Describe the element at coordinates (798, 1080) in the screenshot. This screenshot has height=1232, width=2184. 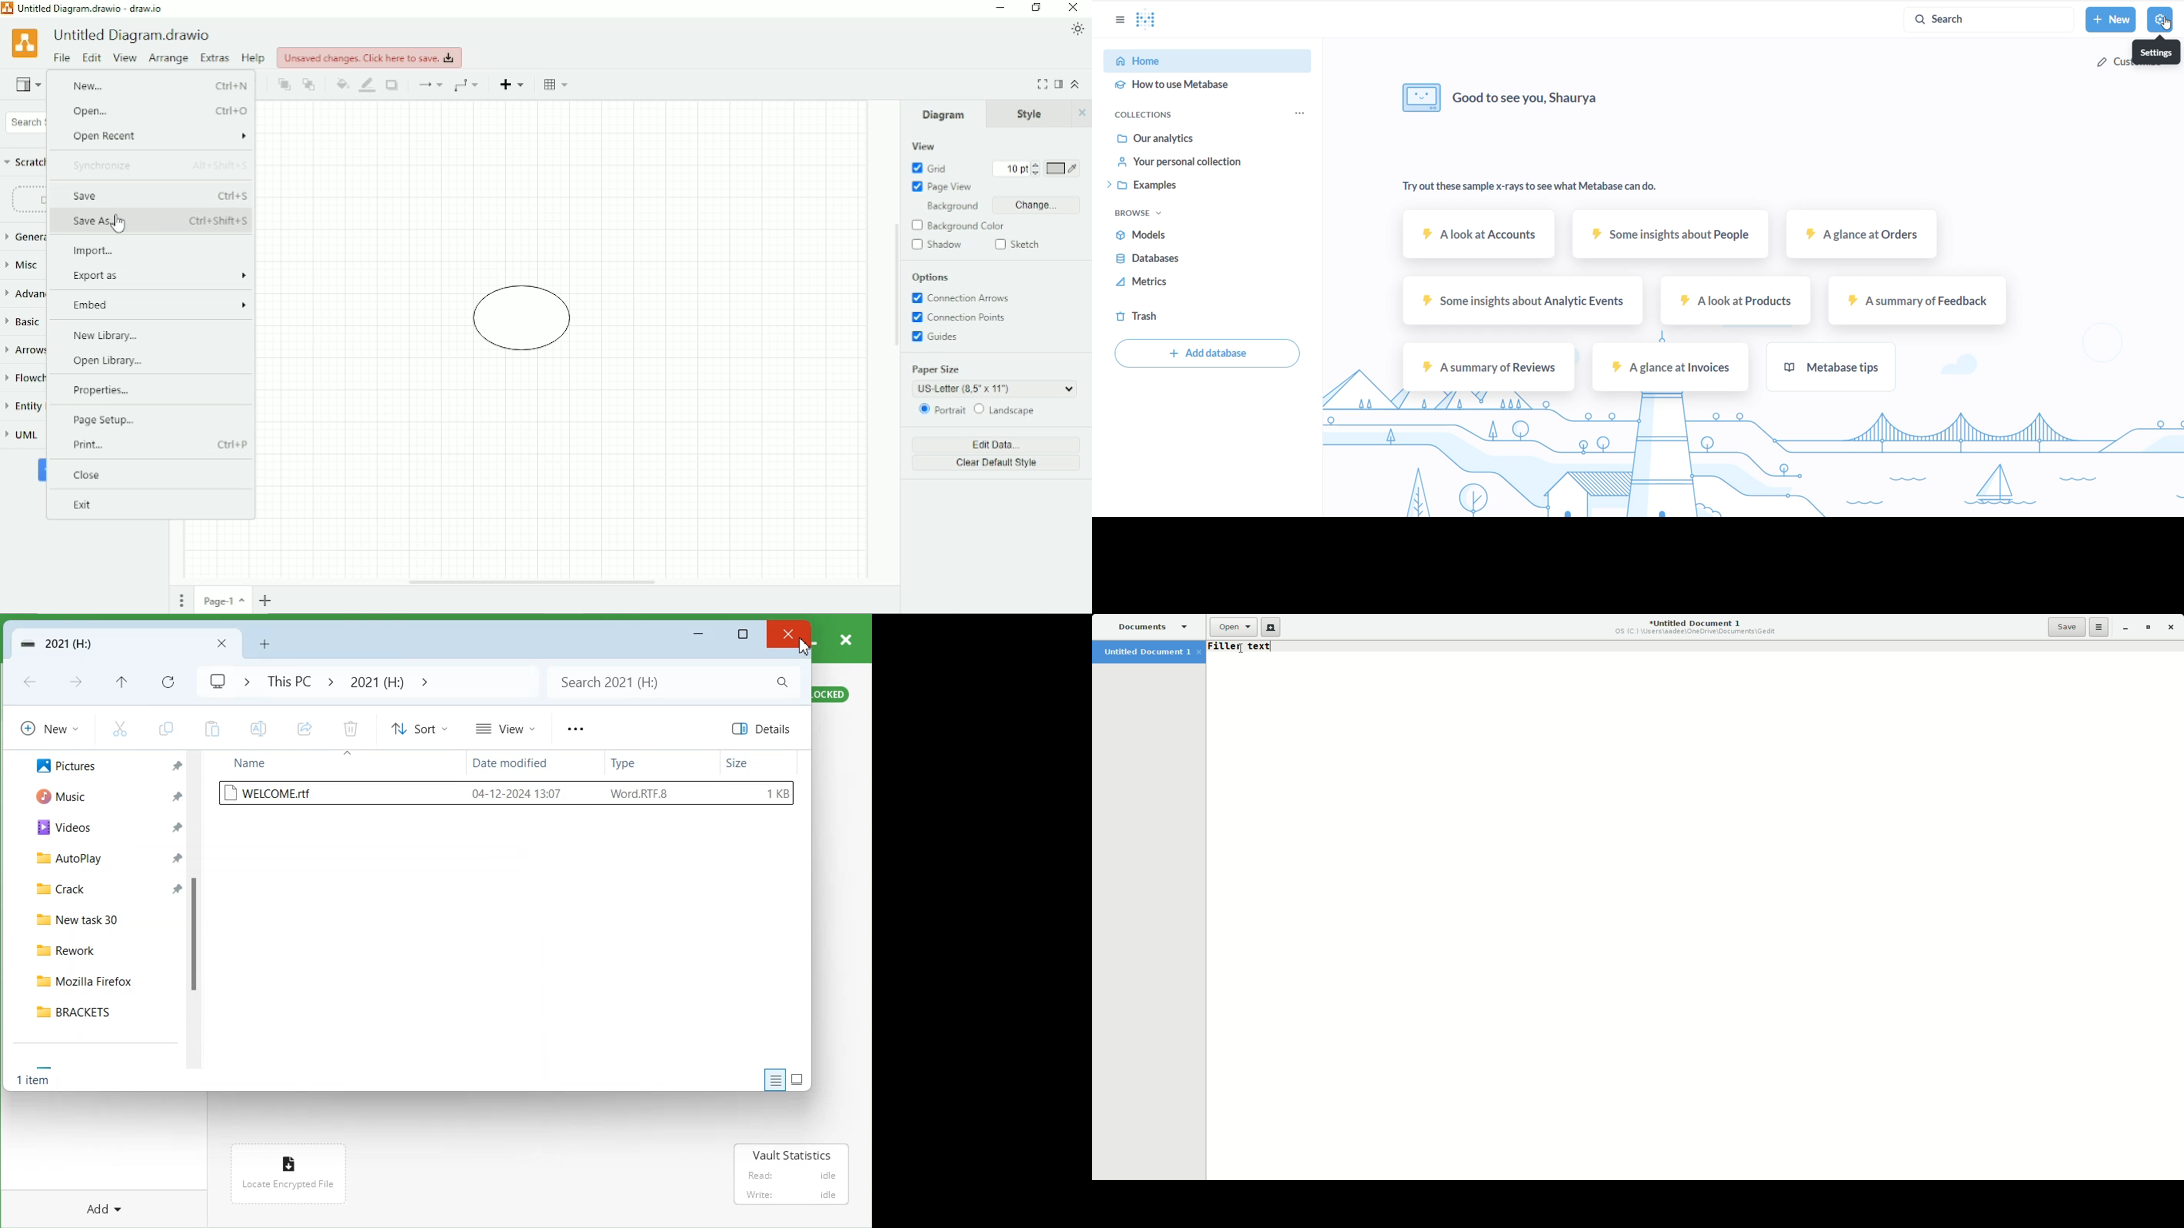
I see `Display item by using large thumbnail` at that location.